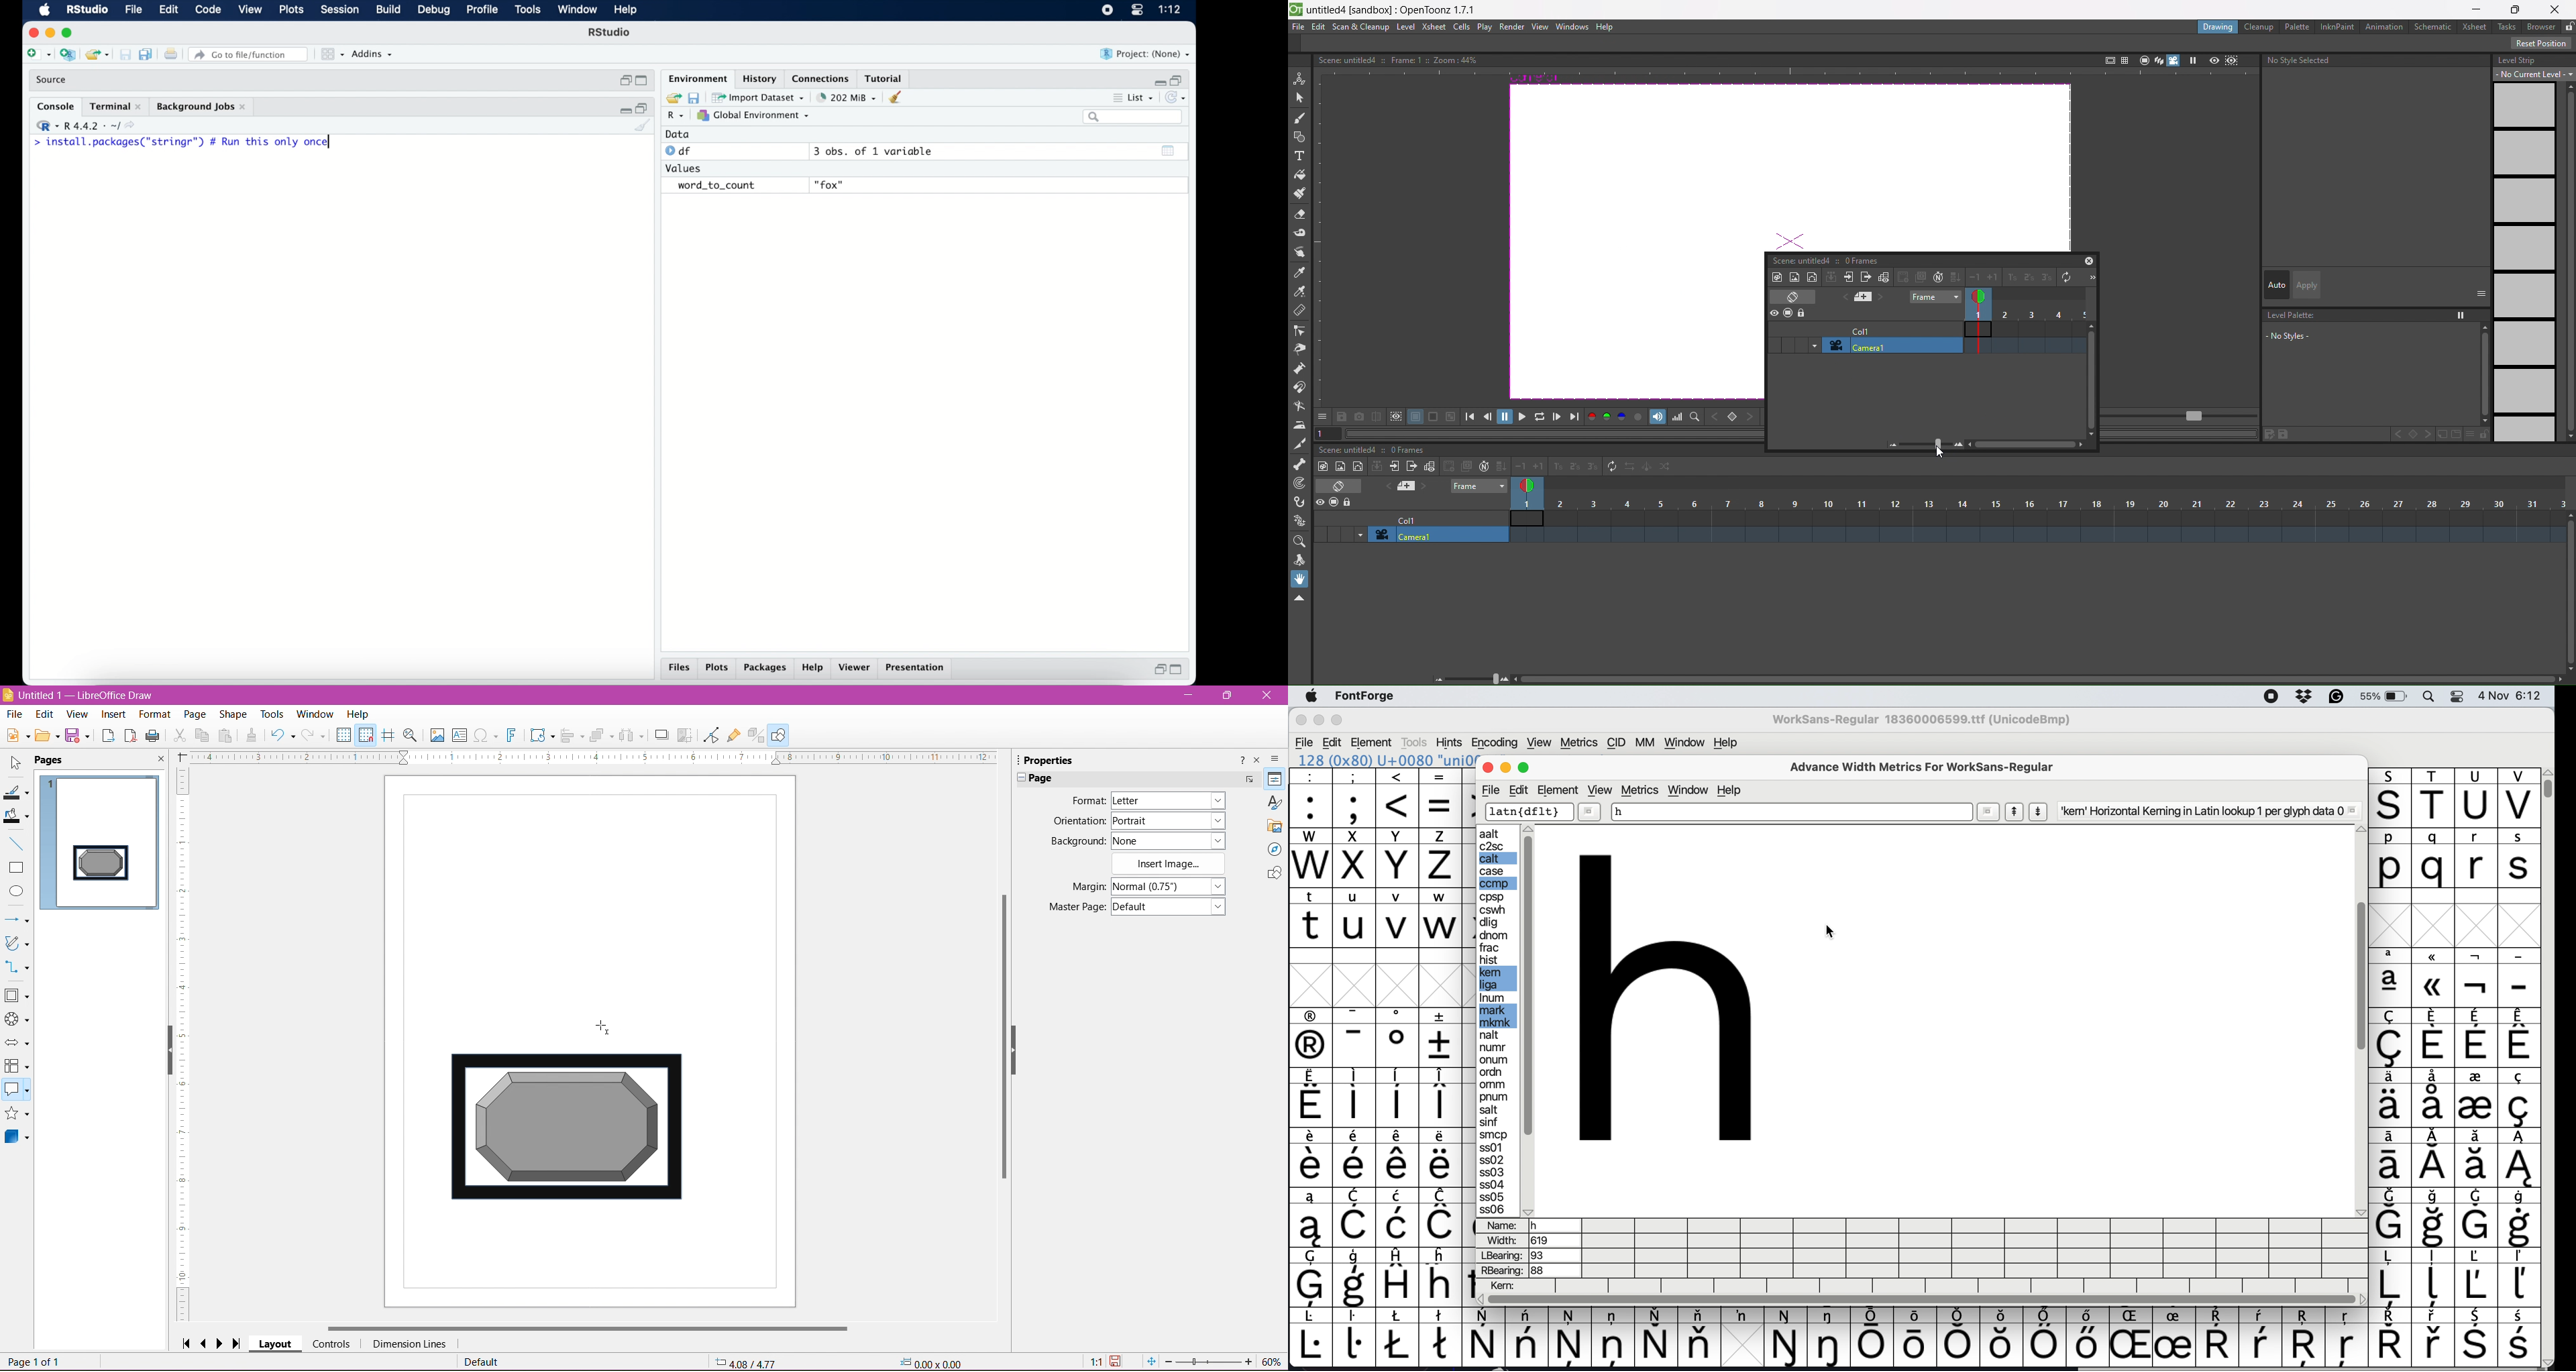  What do you see at coordinates (1178, 79) in the screenshot?
I see `restore down` at bounding box center [1178, 79].